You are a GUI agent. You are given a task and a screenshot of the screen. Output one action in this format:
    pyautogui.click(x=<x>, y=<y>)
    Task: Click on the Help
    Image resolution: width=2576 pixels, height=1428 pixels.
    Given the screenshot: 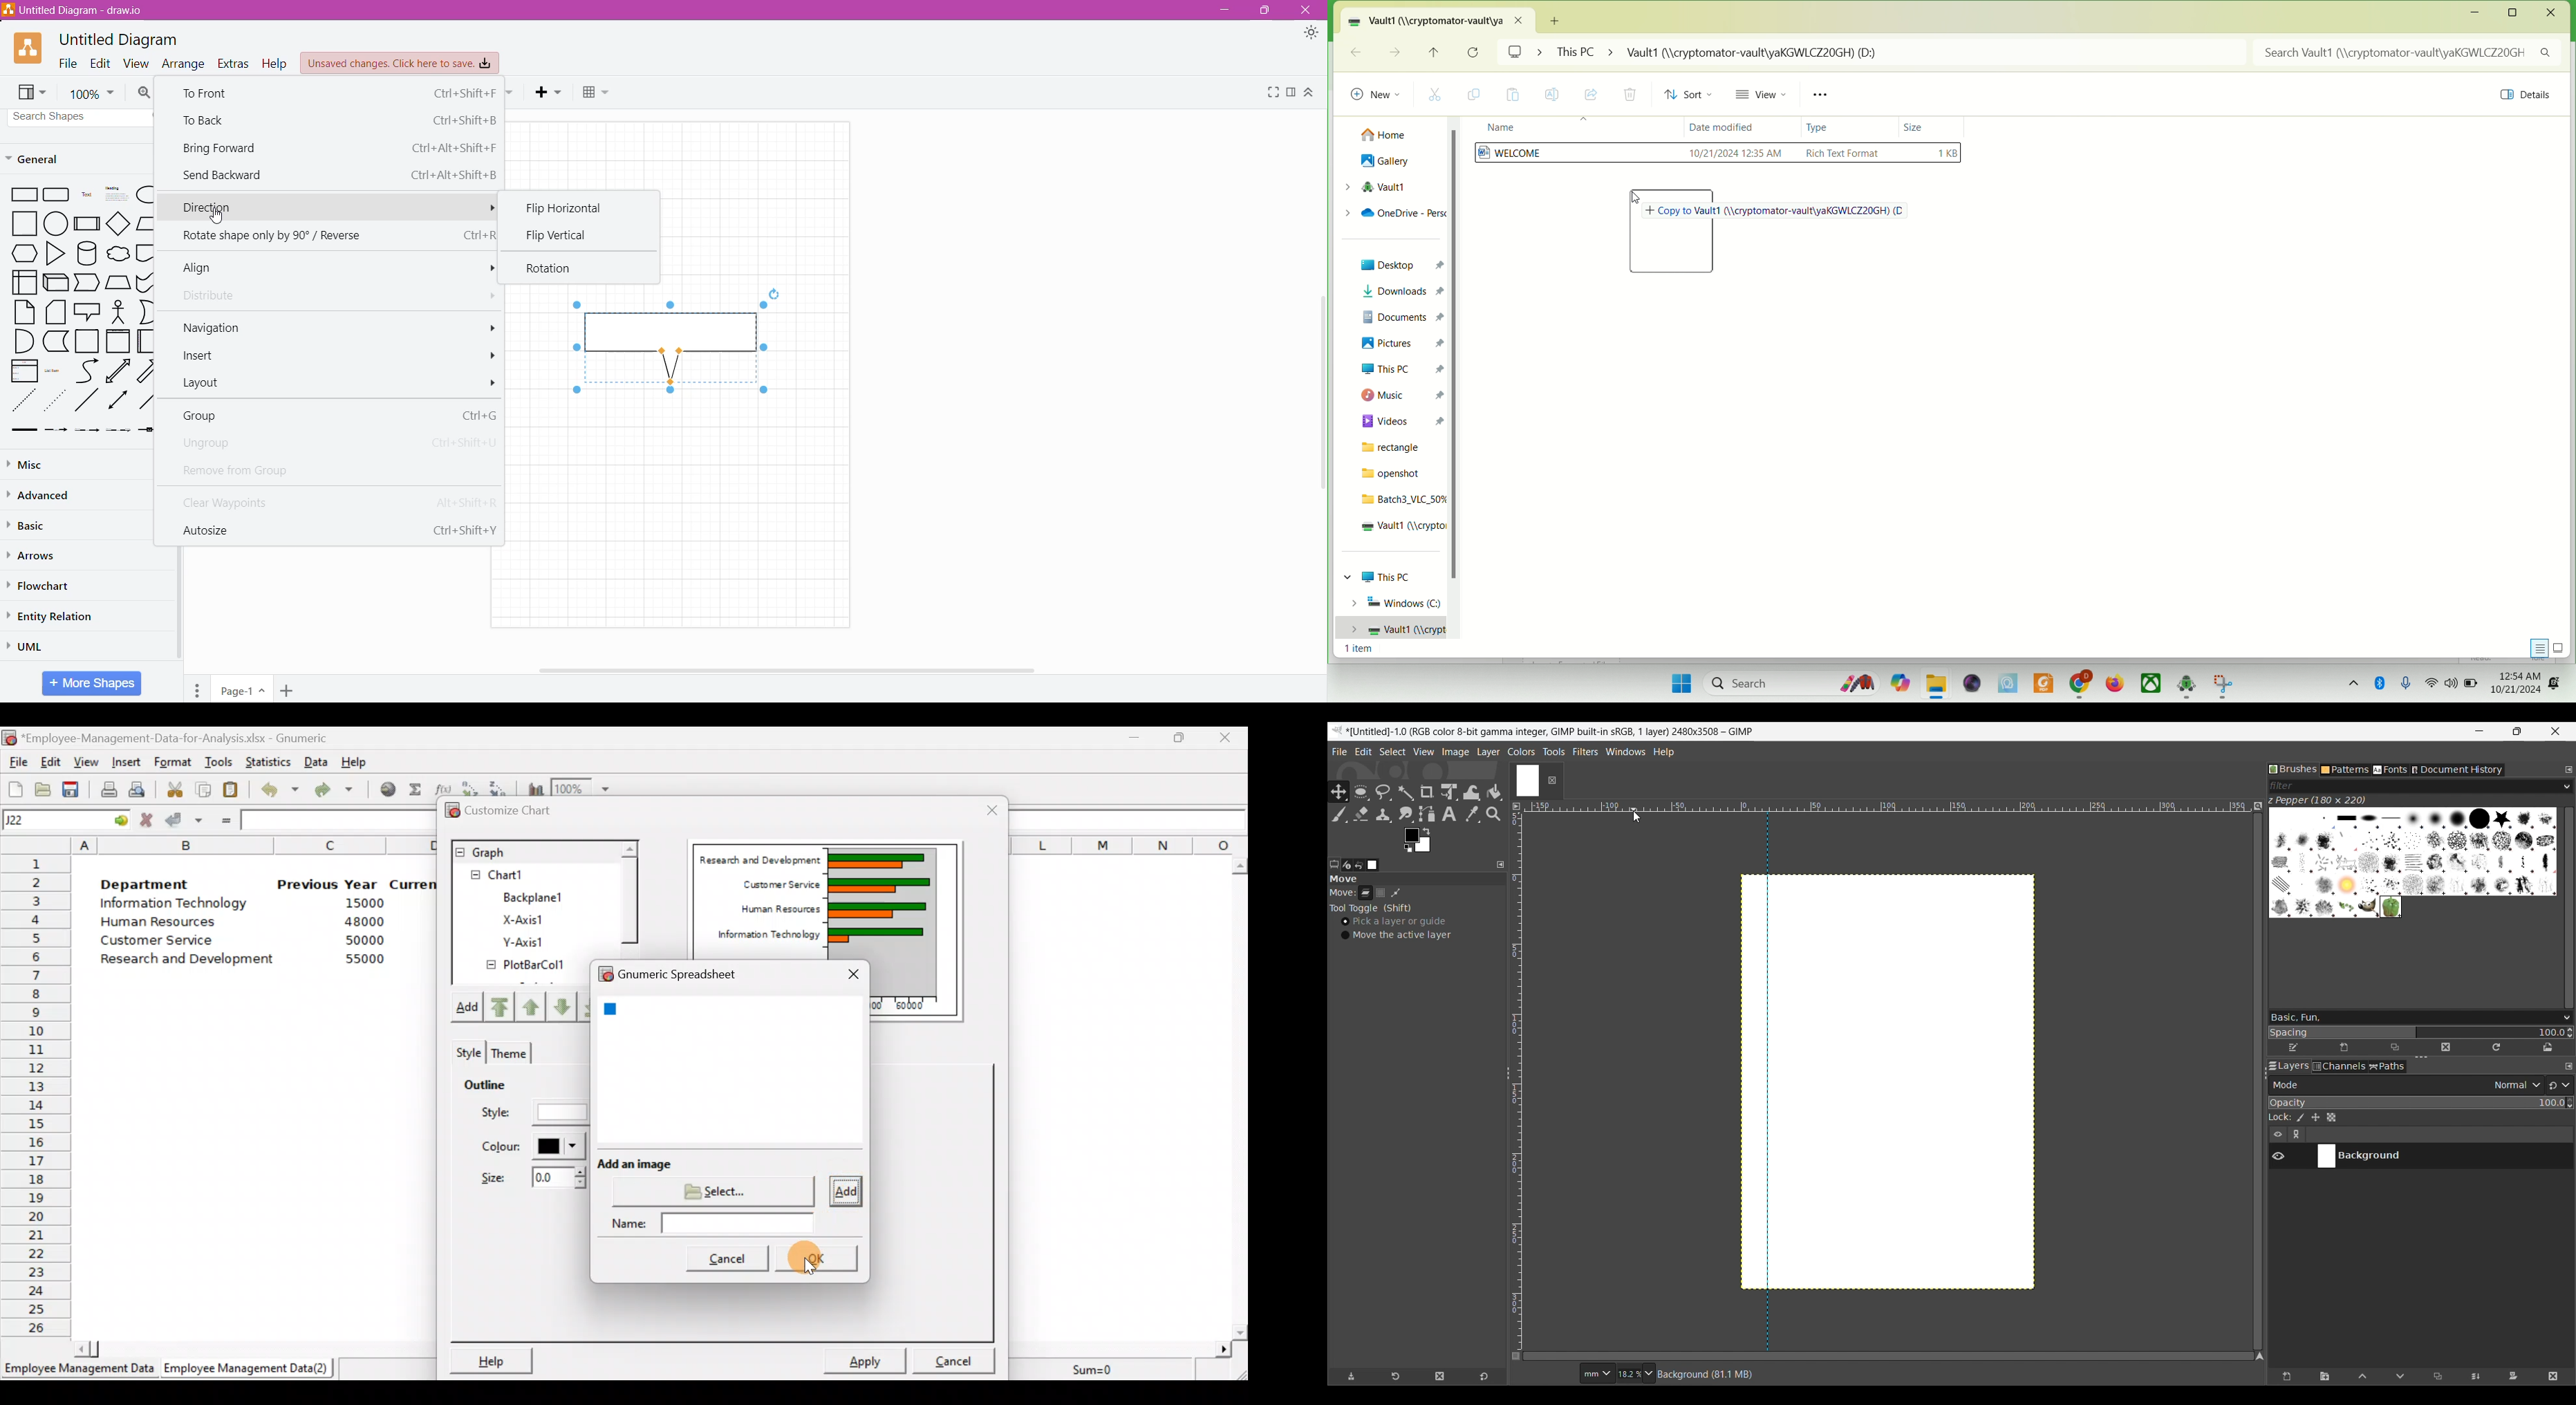 What is the action you would take?
    pyautogui.click(x=492, y=1358)
    